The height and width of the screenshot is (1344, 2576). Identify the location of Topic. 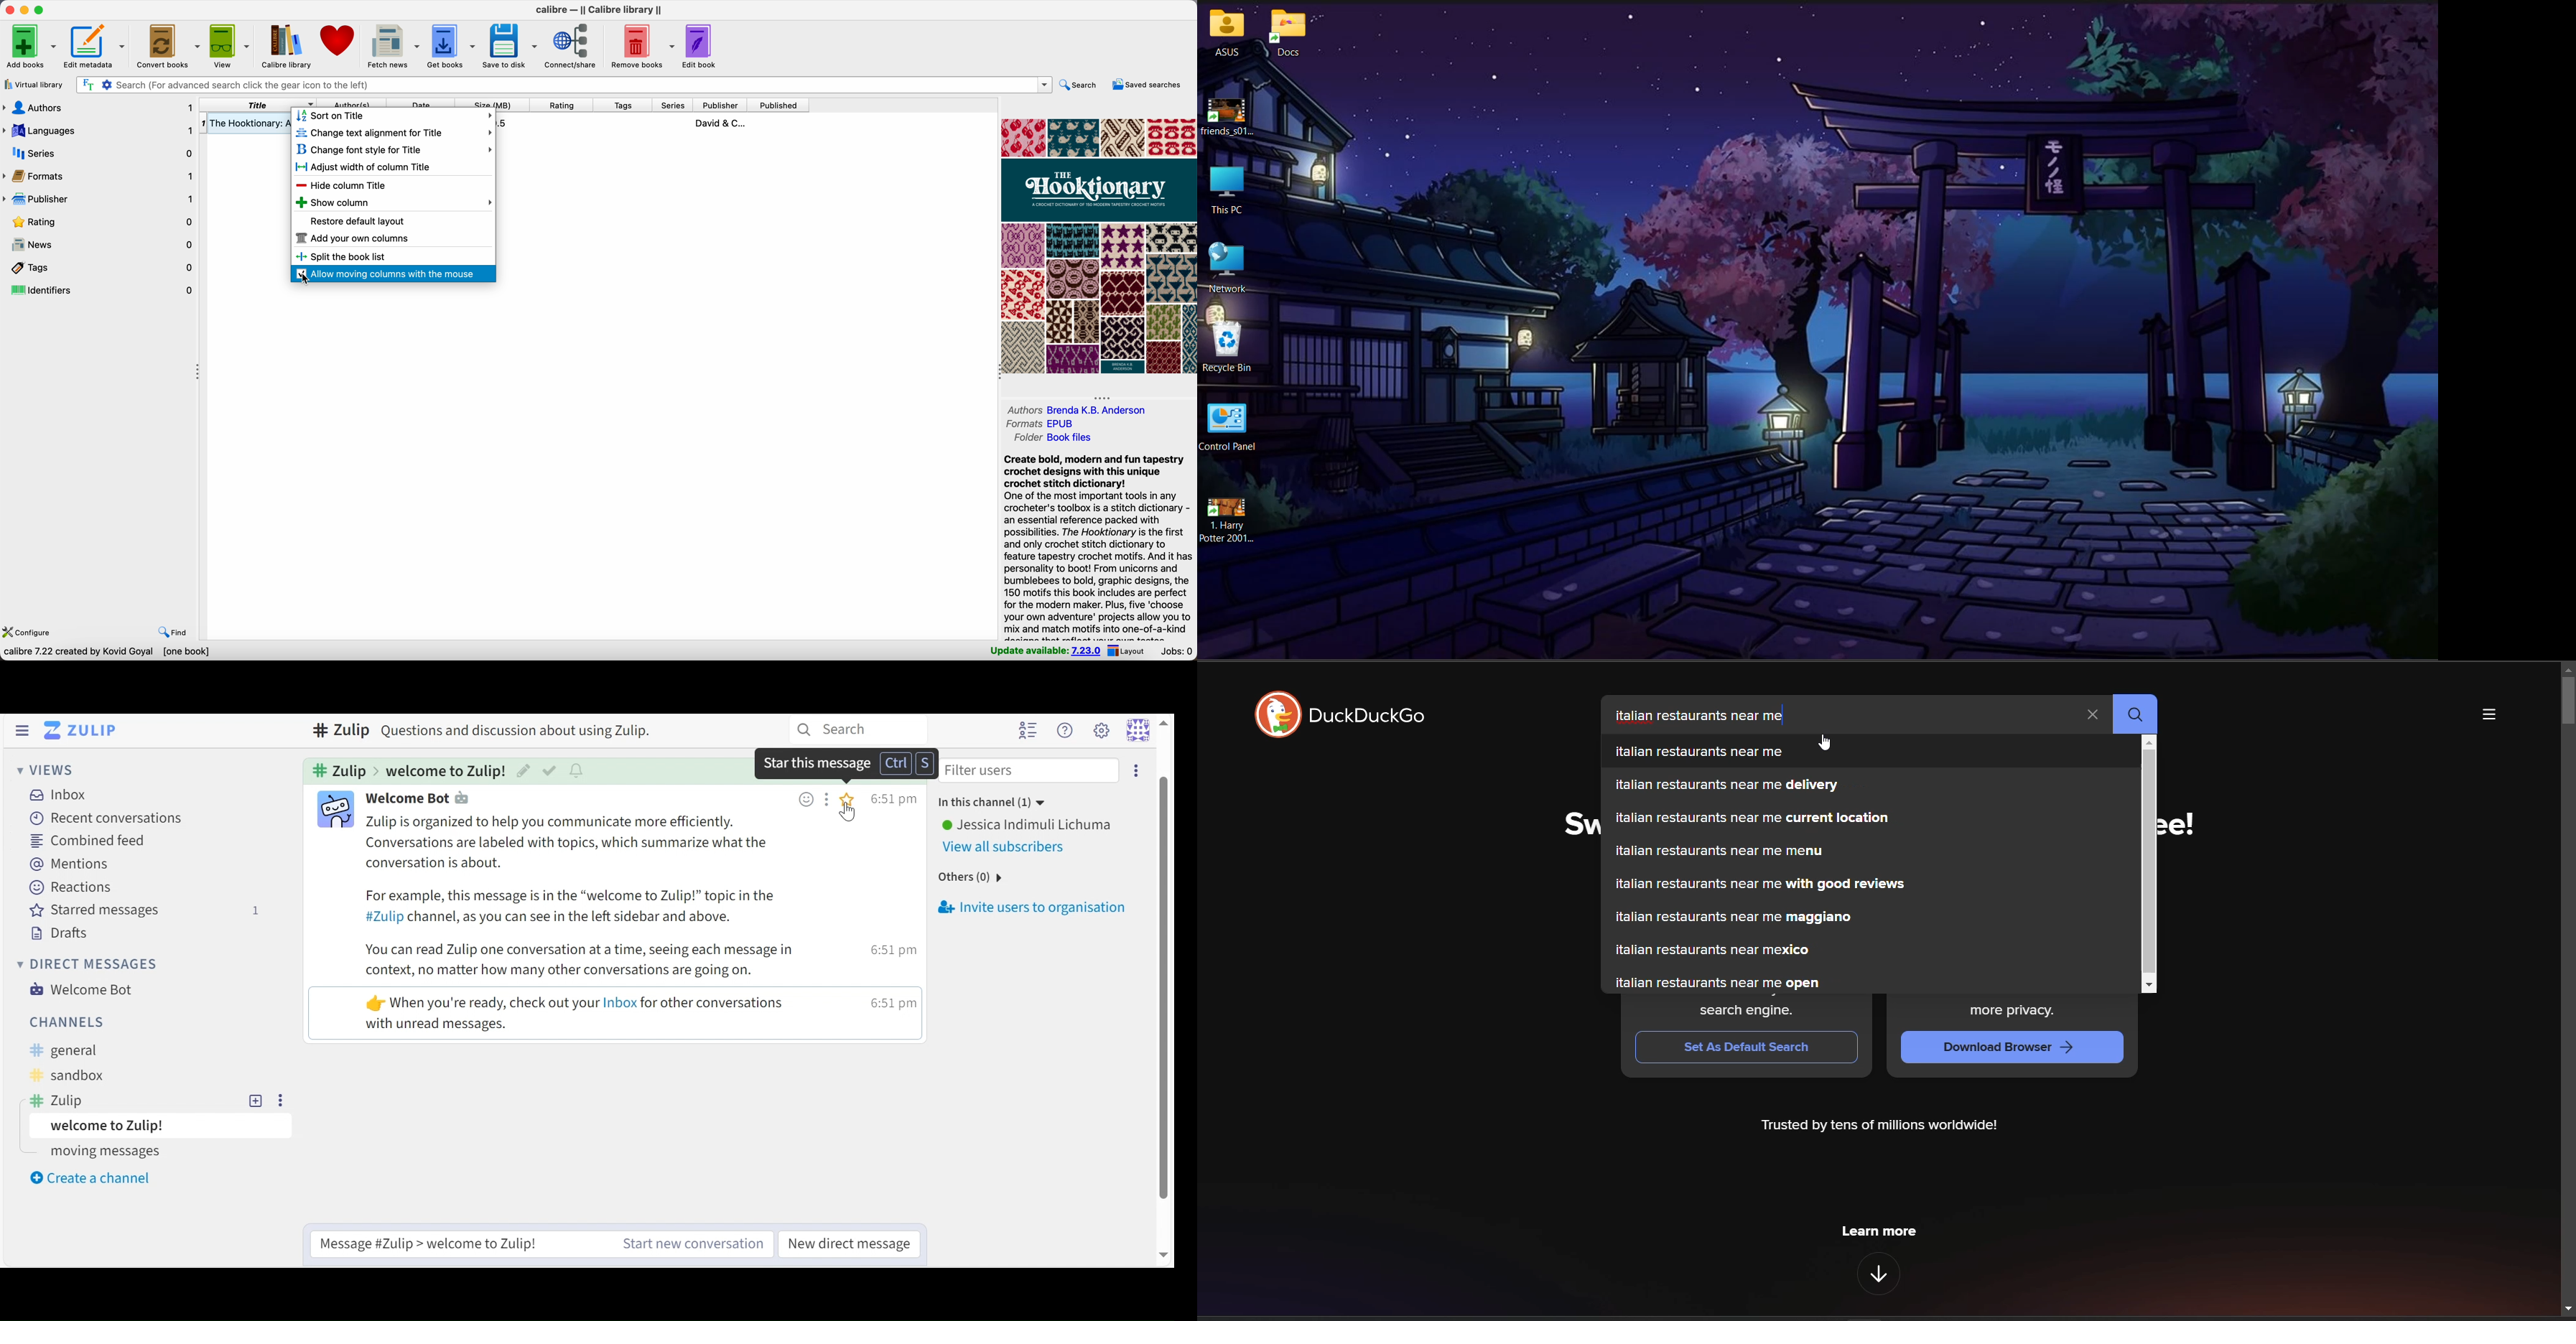
(166, 1127).